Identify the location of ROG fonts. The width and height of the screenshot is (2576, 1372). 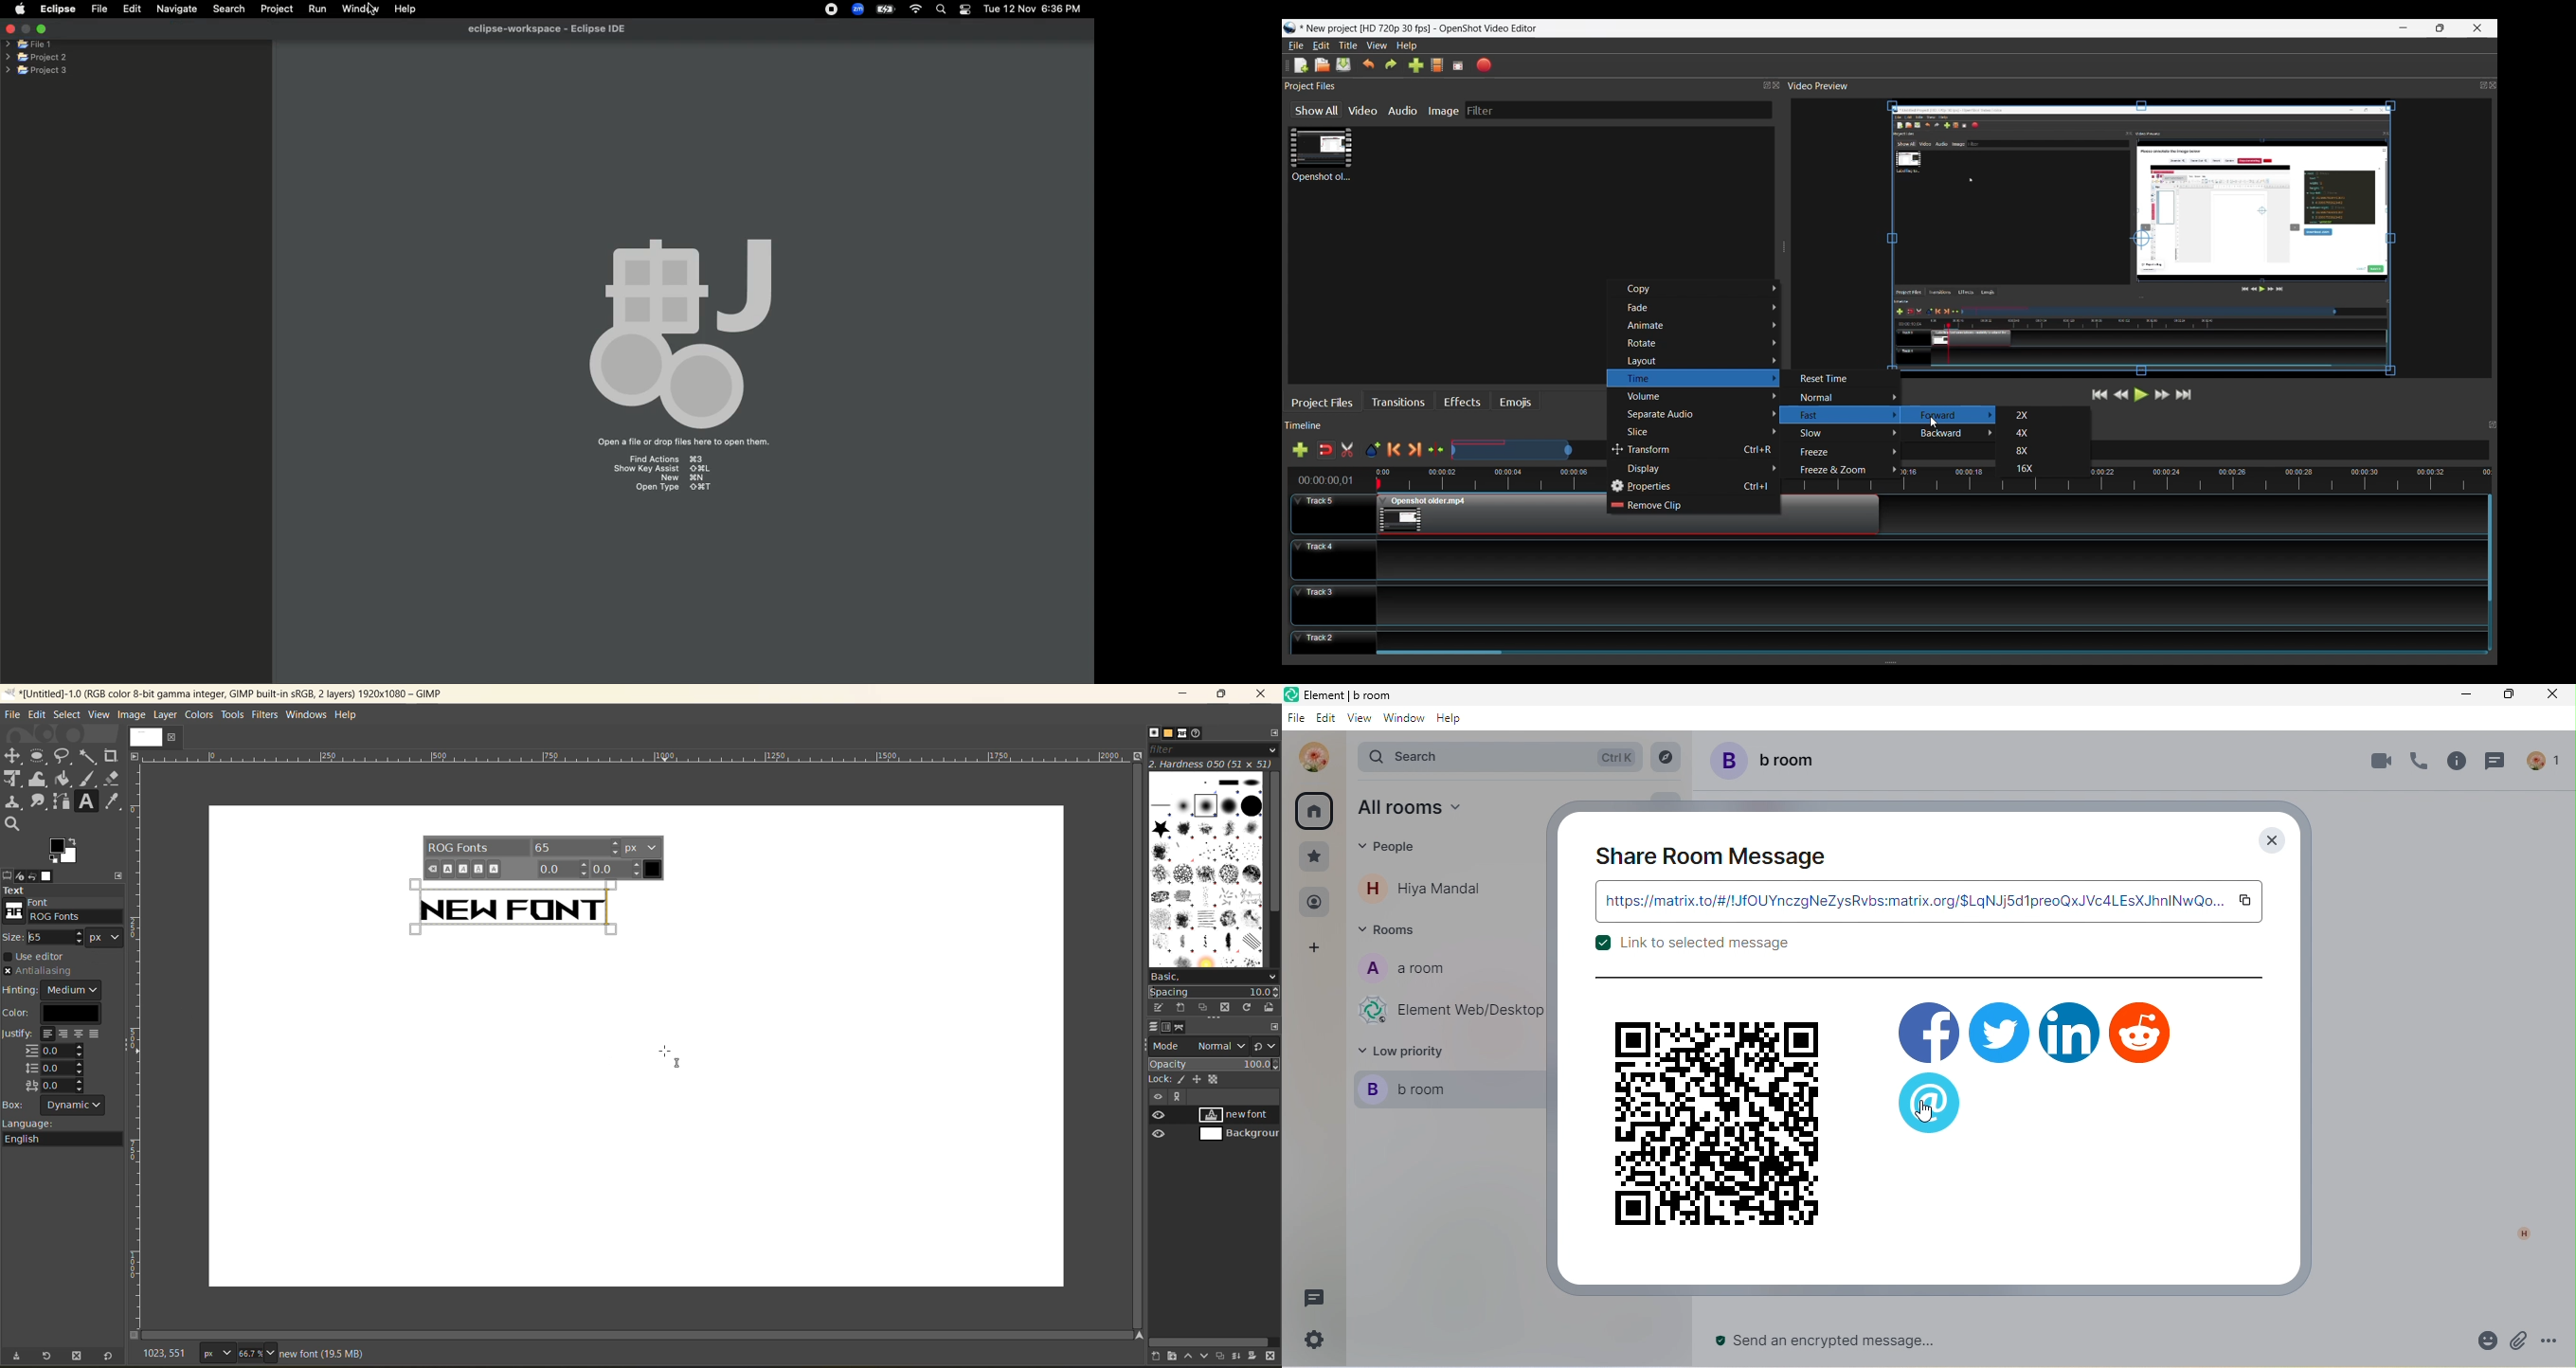
(62, 916).